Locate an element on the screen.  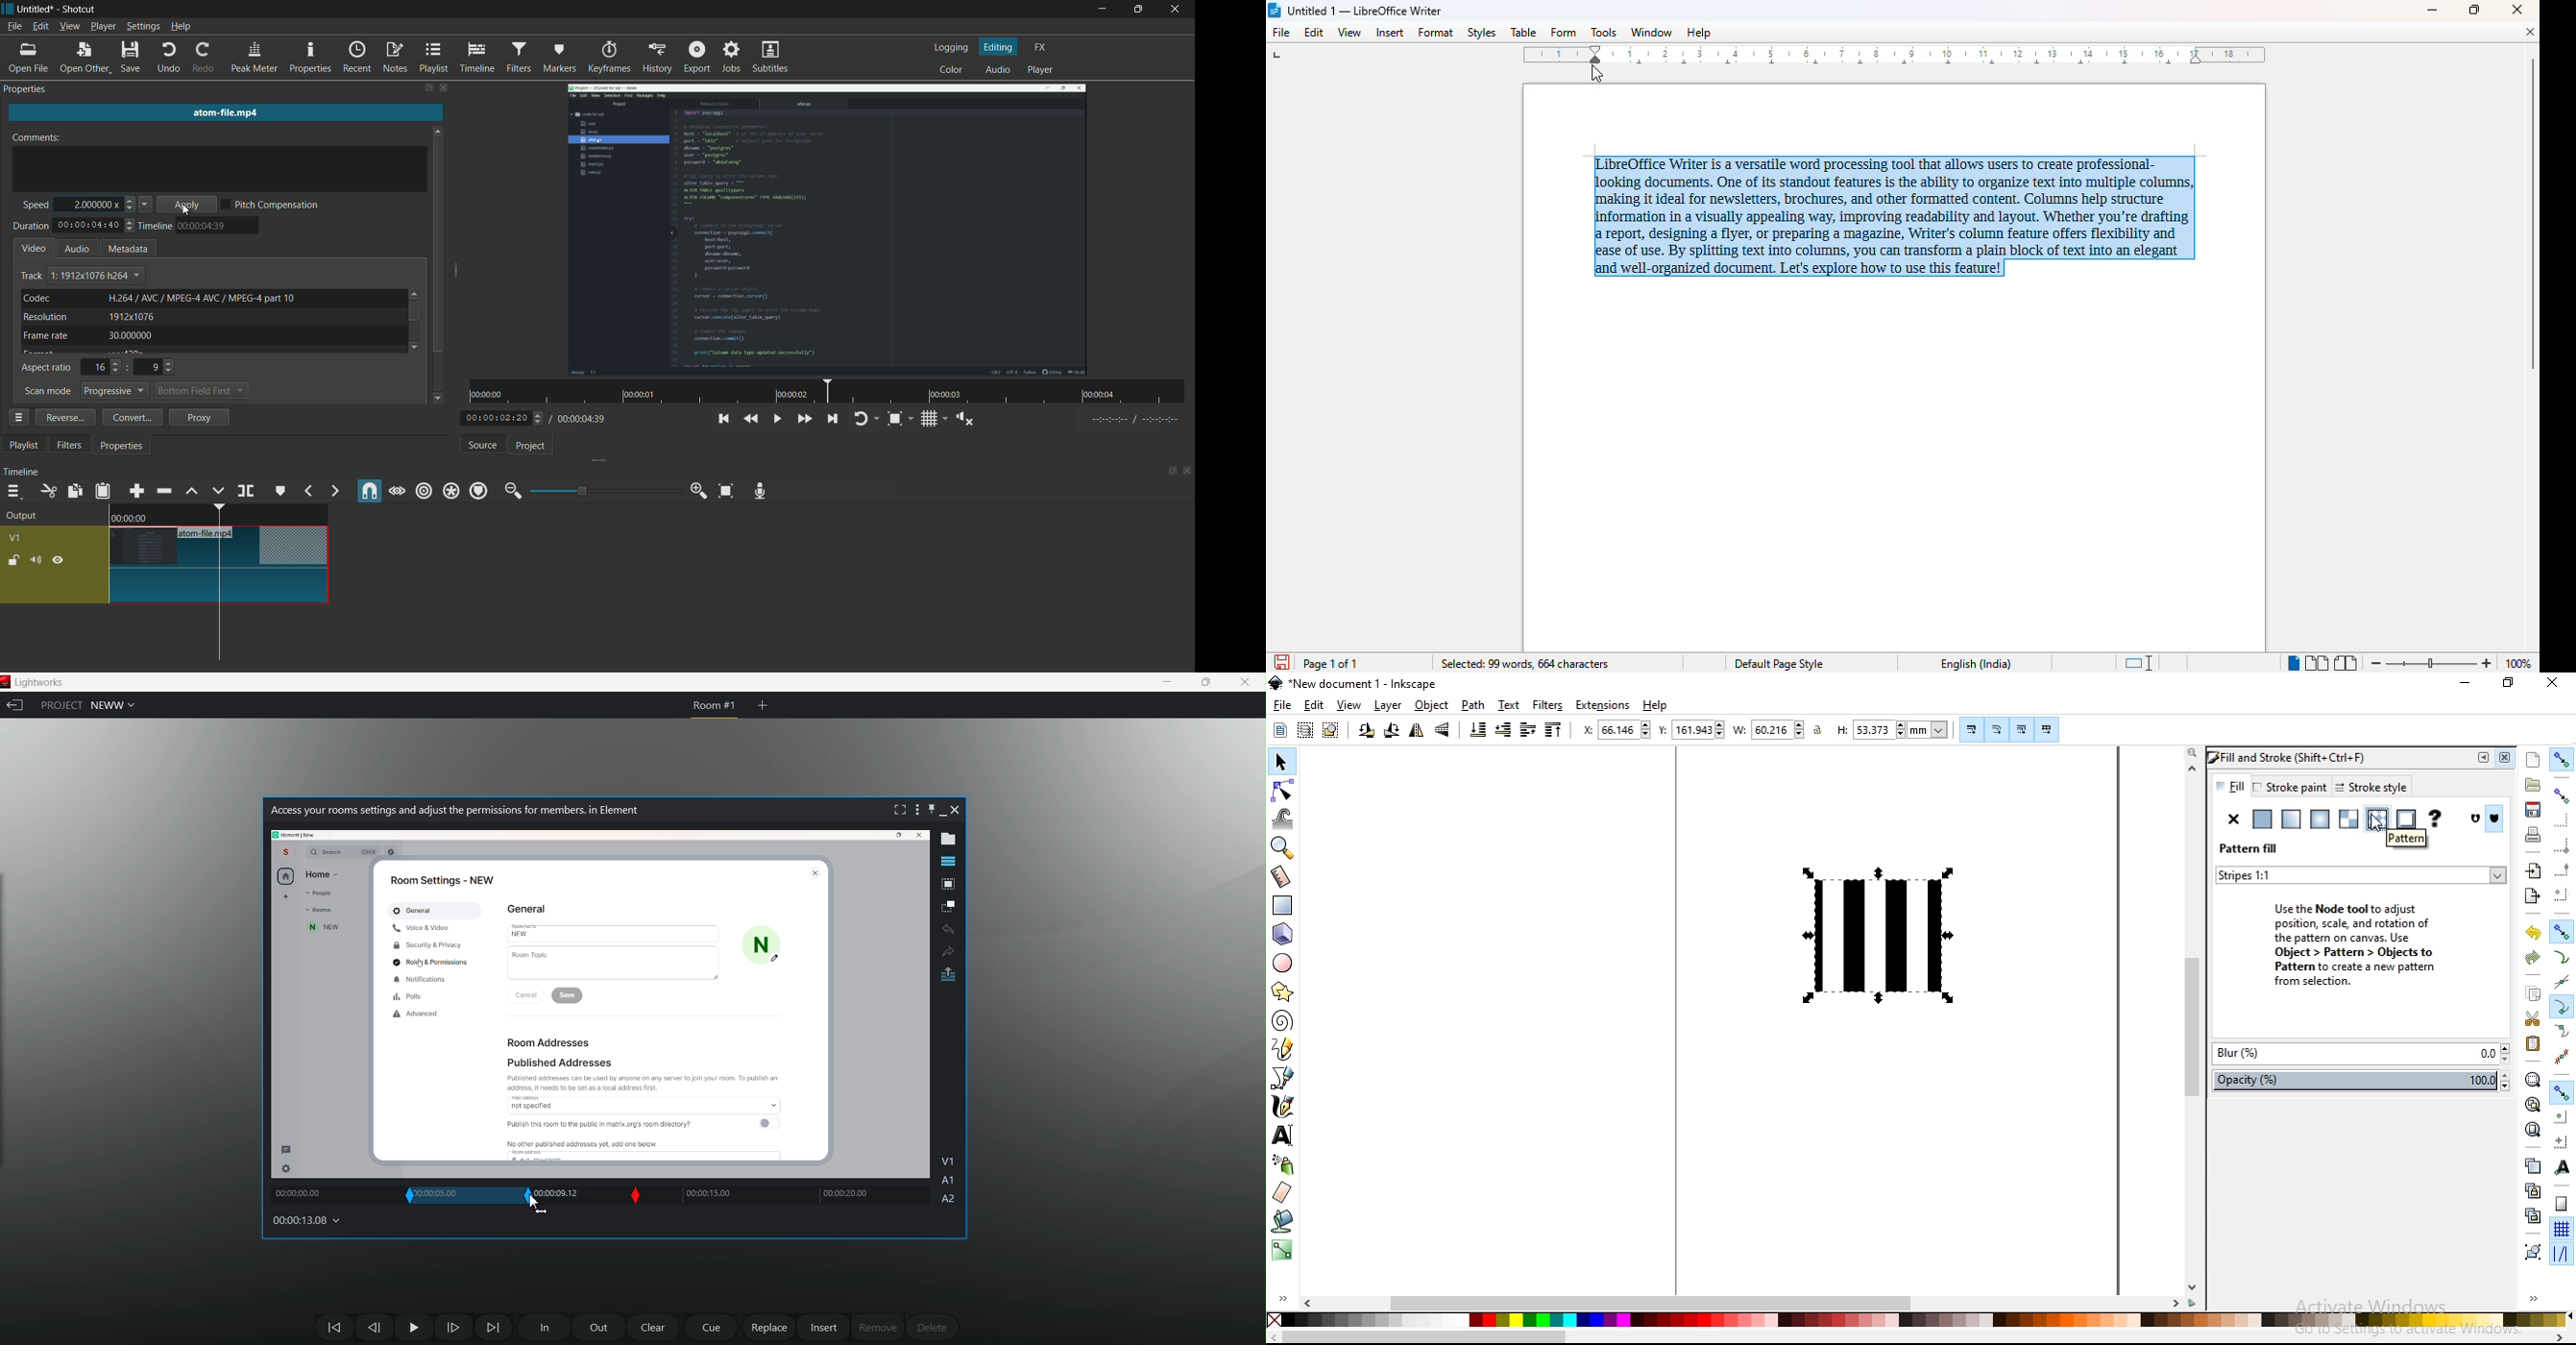
filters is located at coordinates (1549, 705).